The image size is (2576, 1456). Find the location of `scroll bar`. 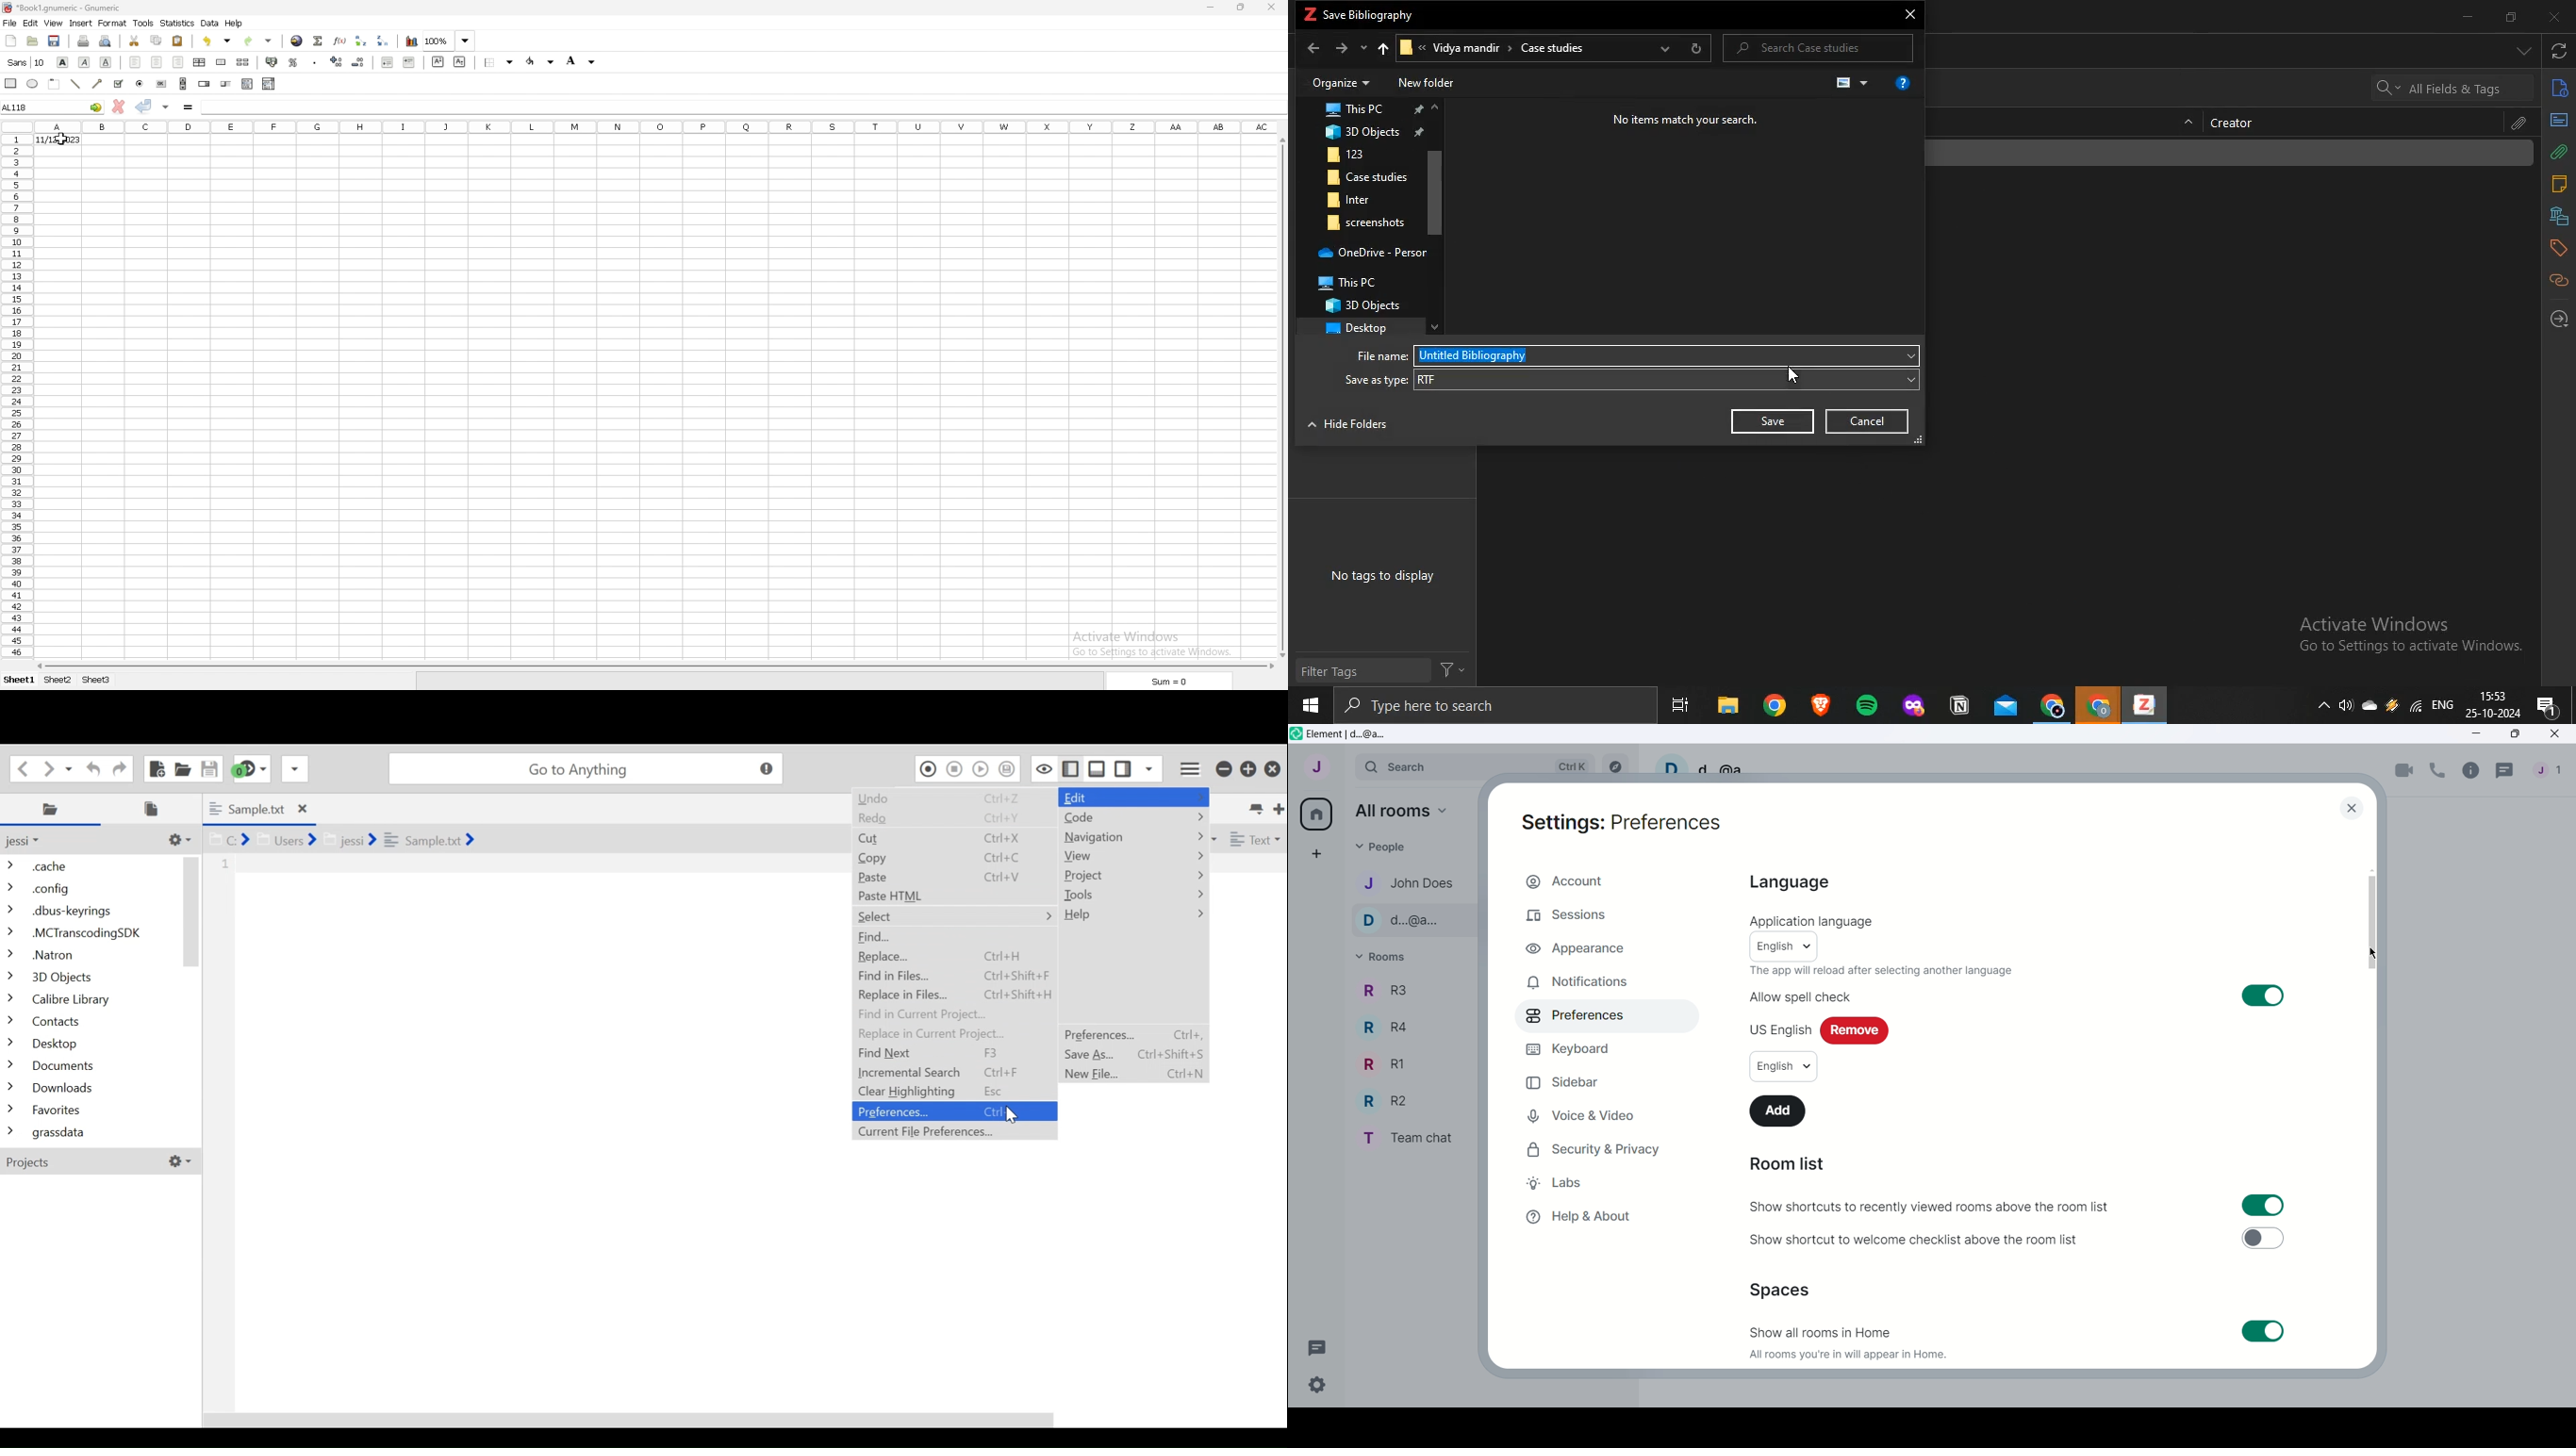

scroll bar is located at coordinates (1435, 192).